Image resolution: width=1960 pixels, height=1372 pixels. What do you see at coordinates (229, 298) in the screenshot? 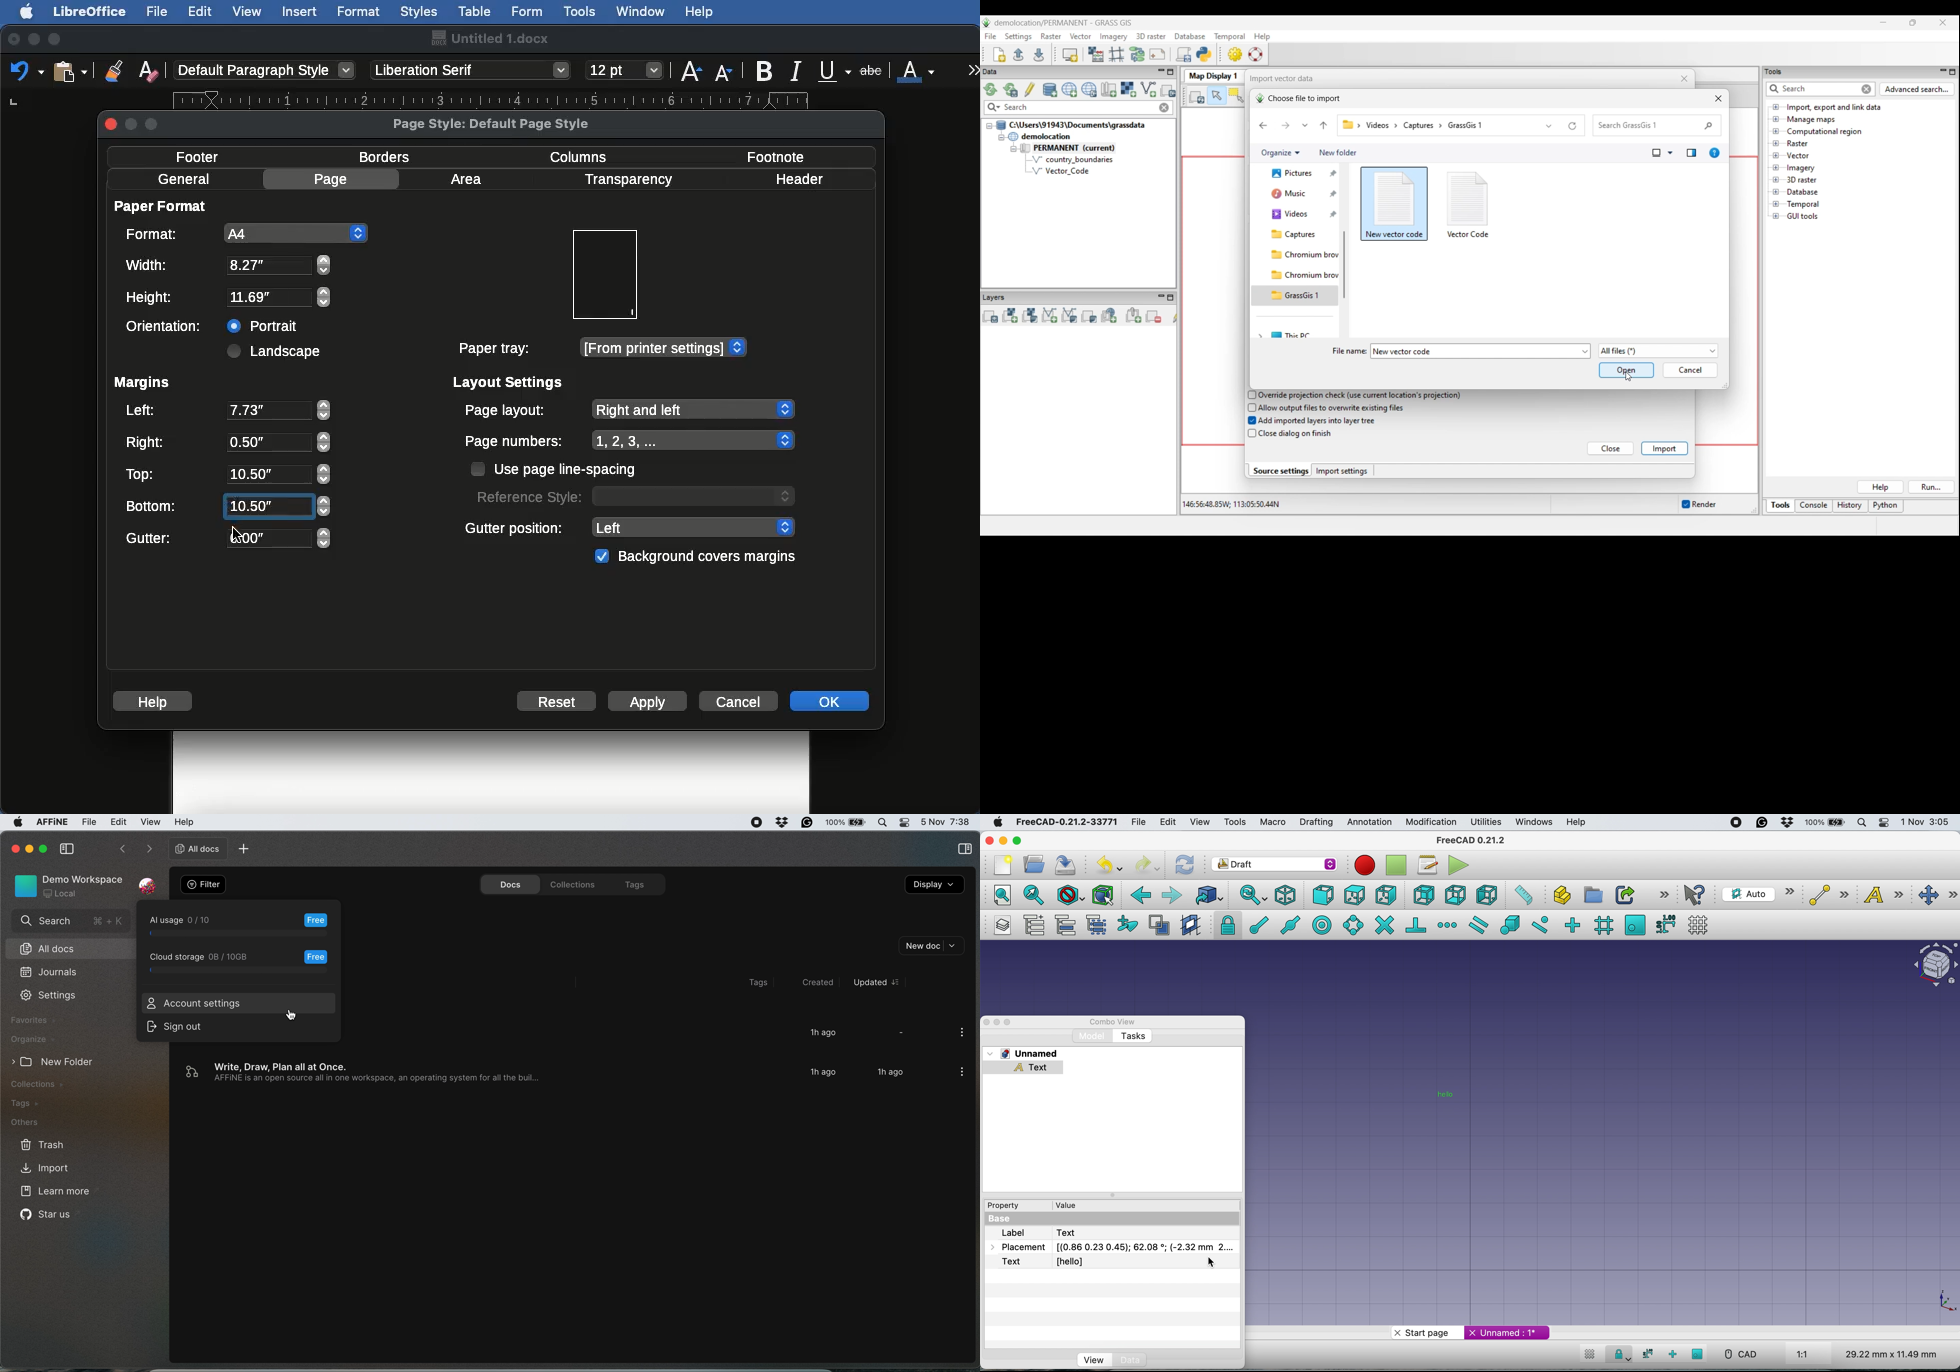
I see `Height` at bounding box center [229, 298].